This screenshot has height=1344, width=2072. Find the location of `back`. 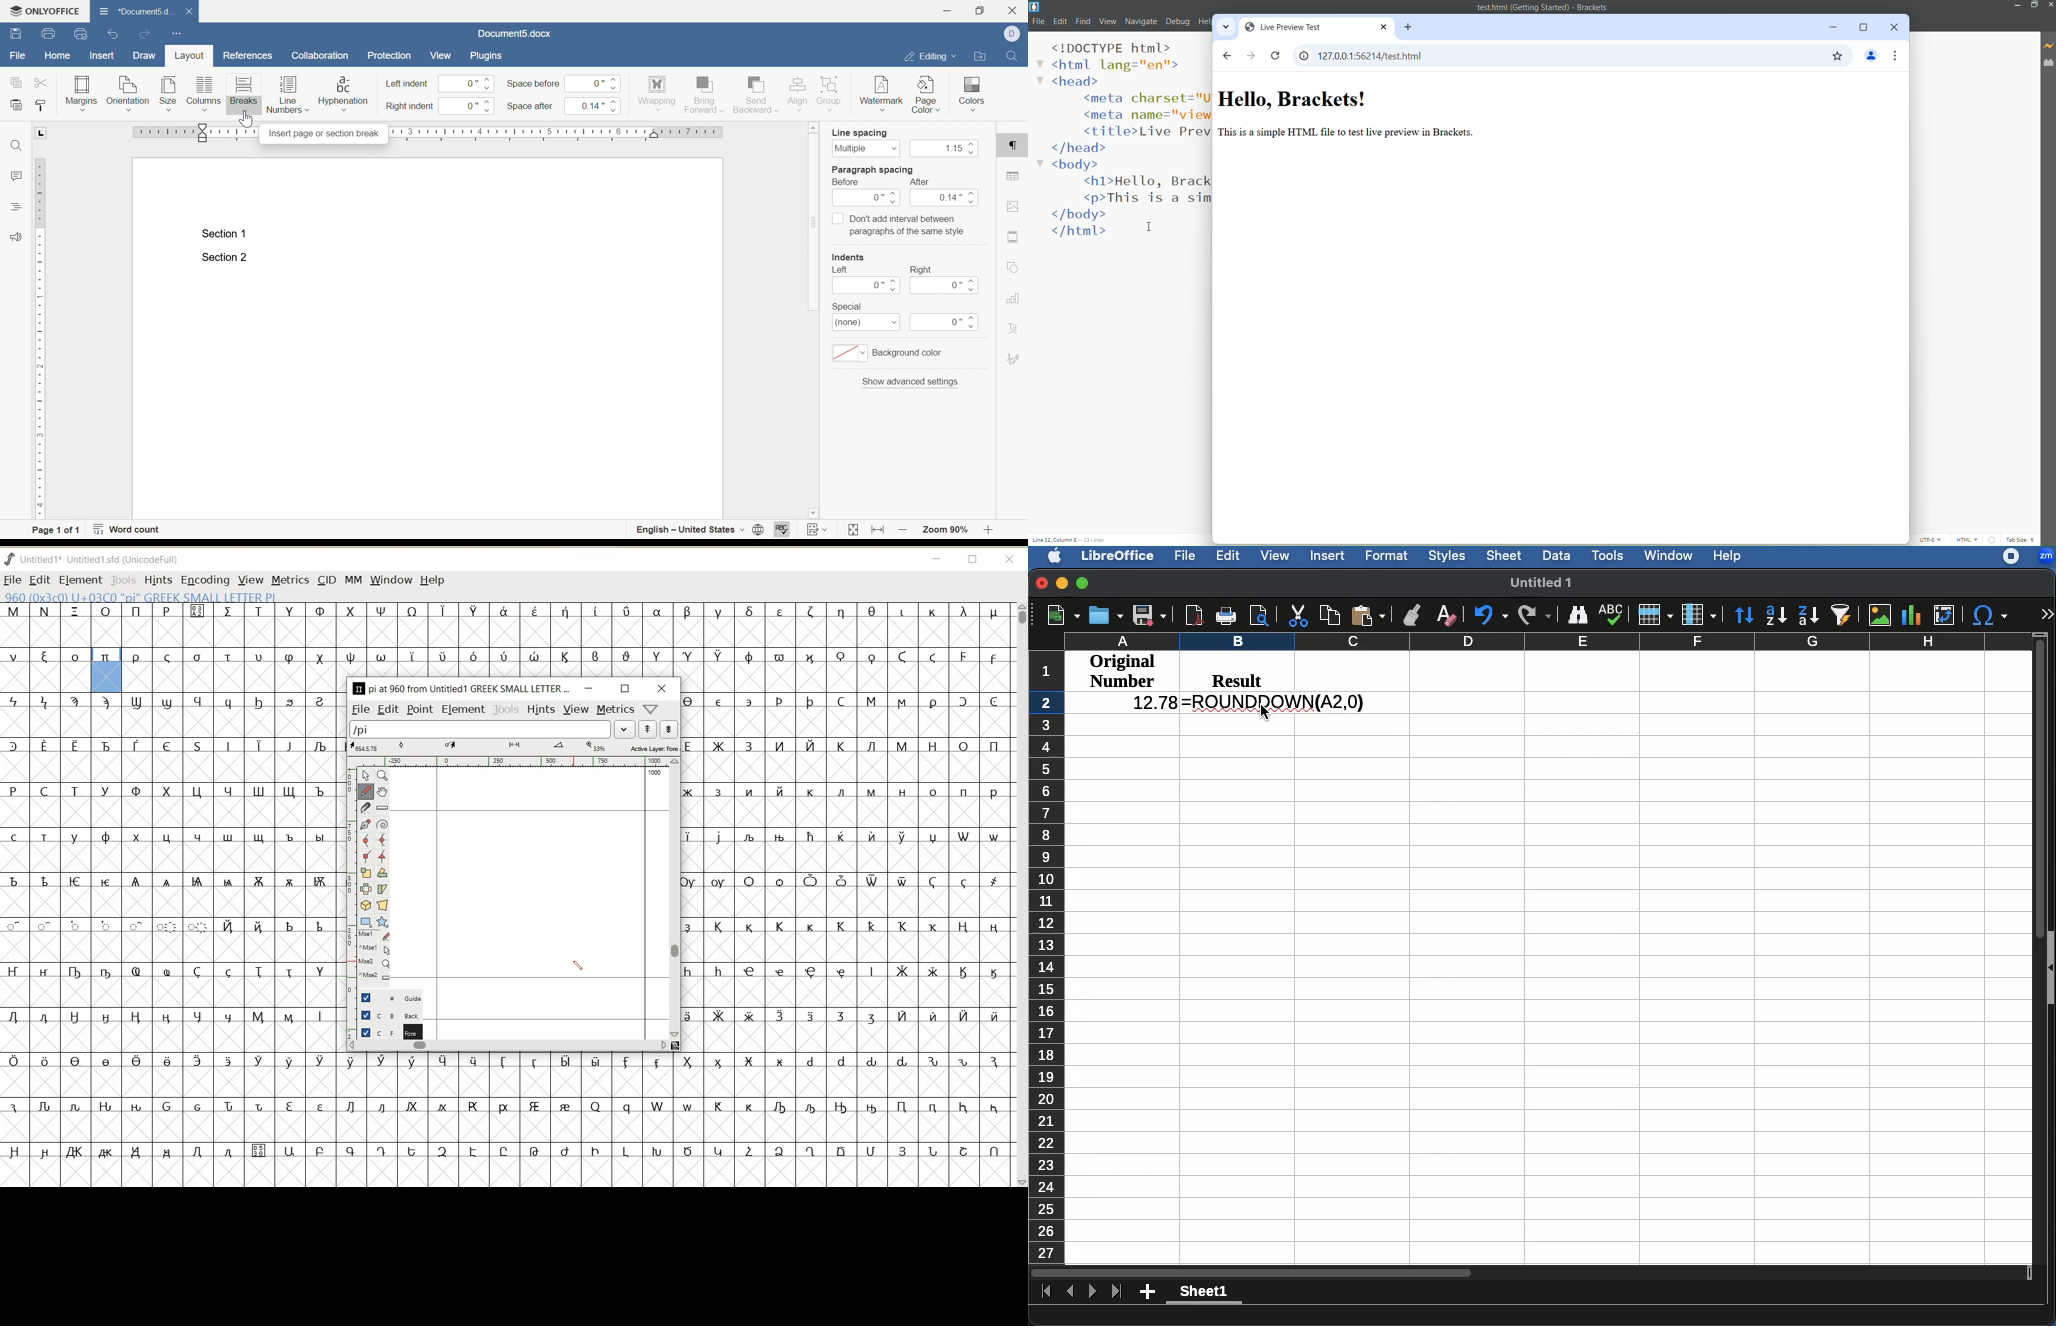

back is located at coordinates (1227, 57).